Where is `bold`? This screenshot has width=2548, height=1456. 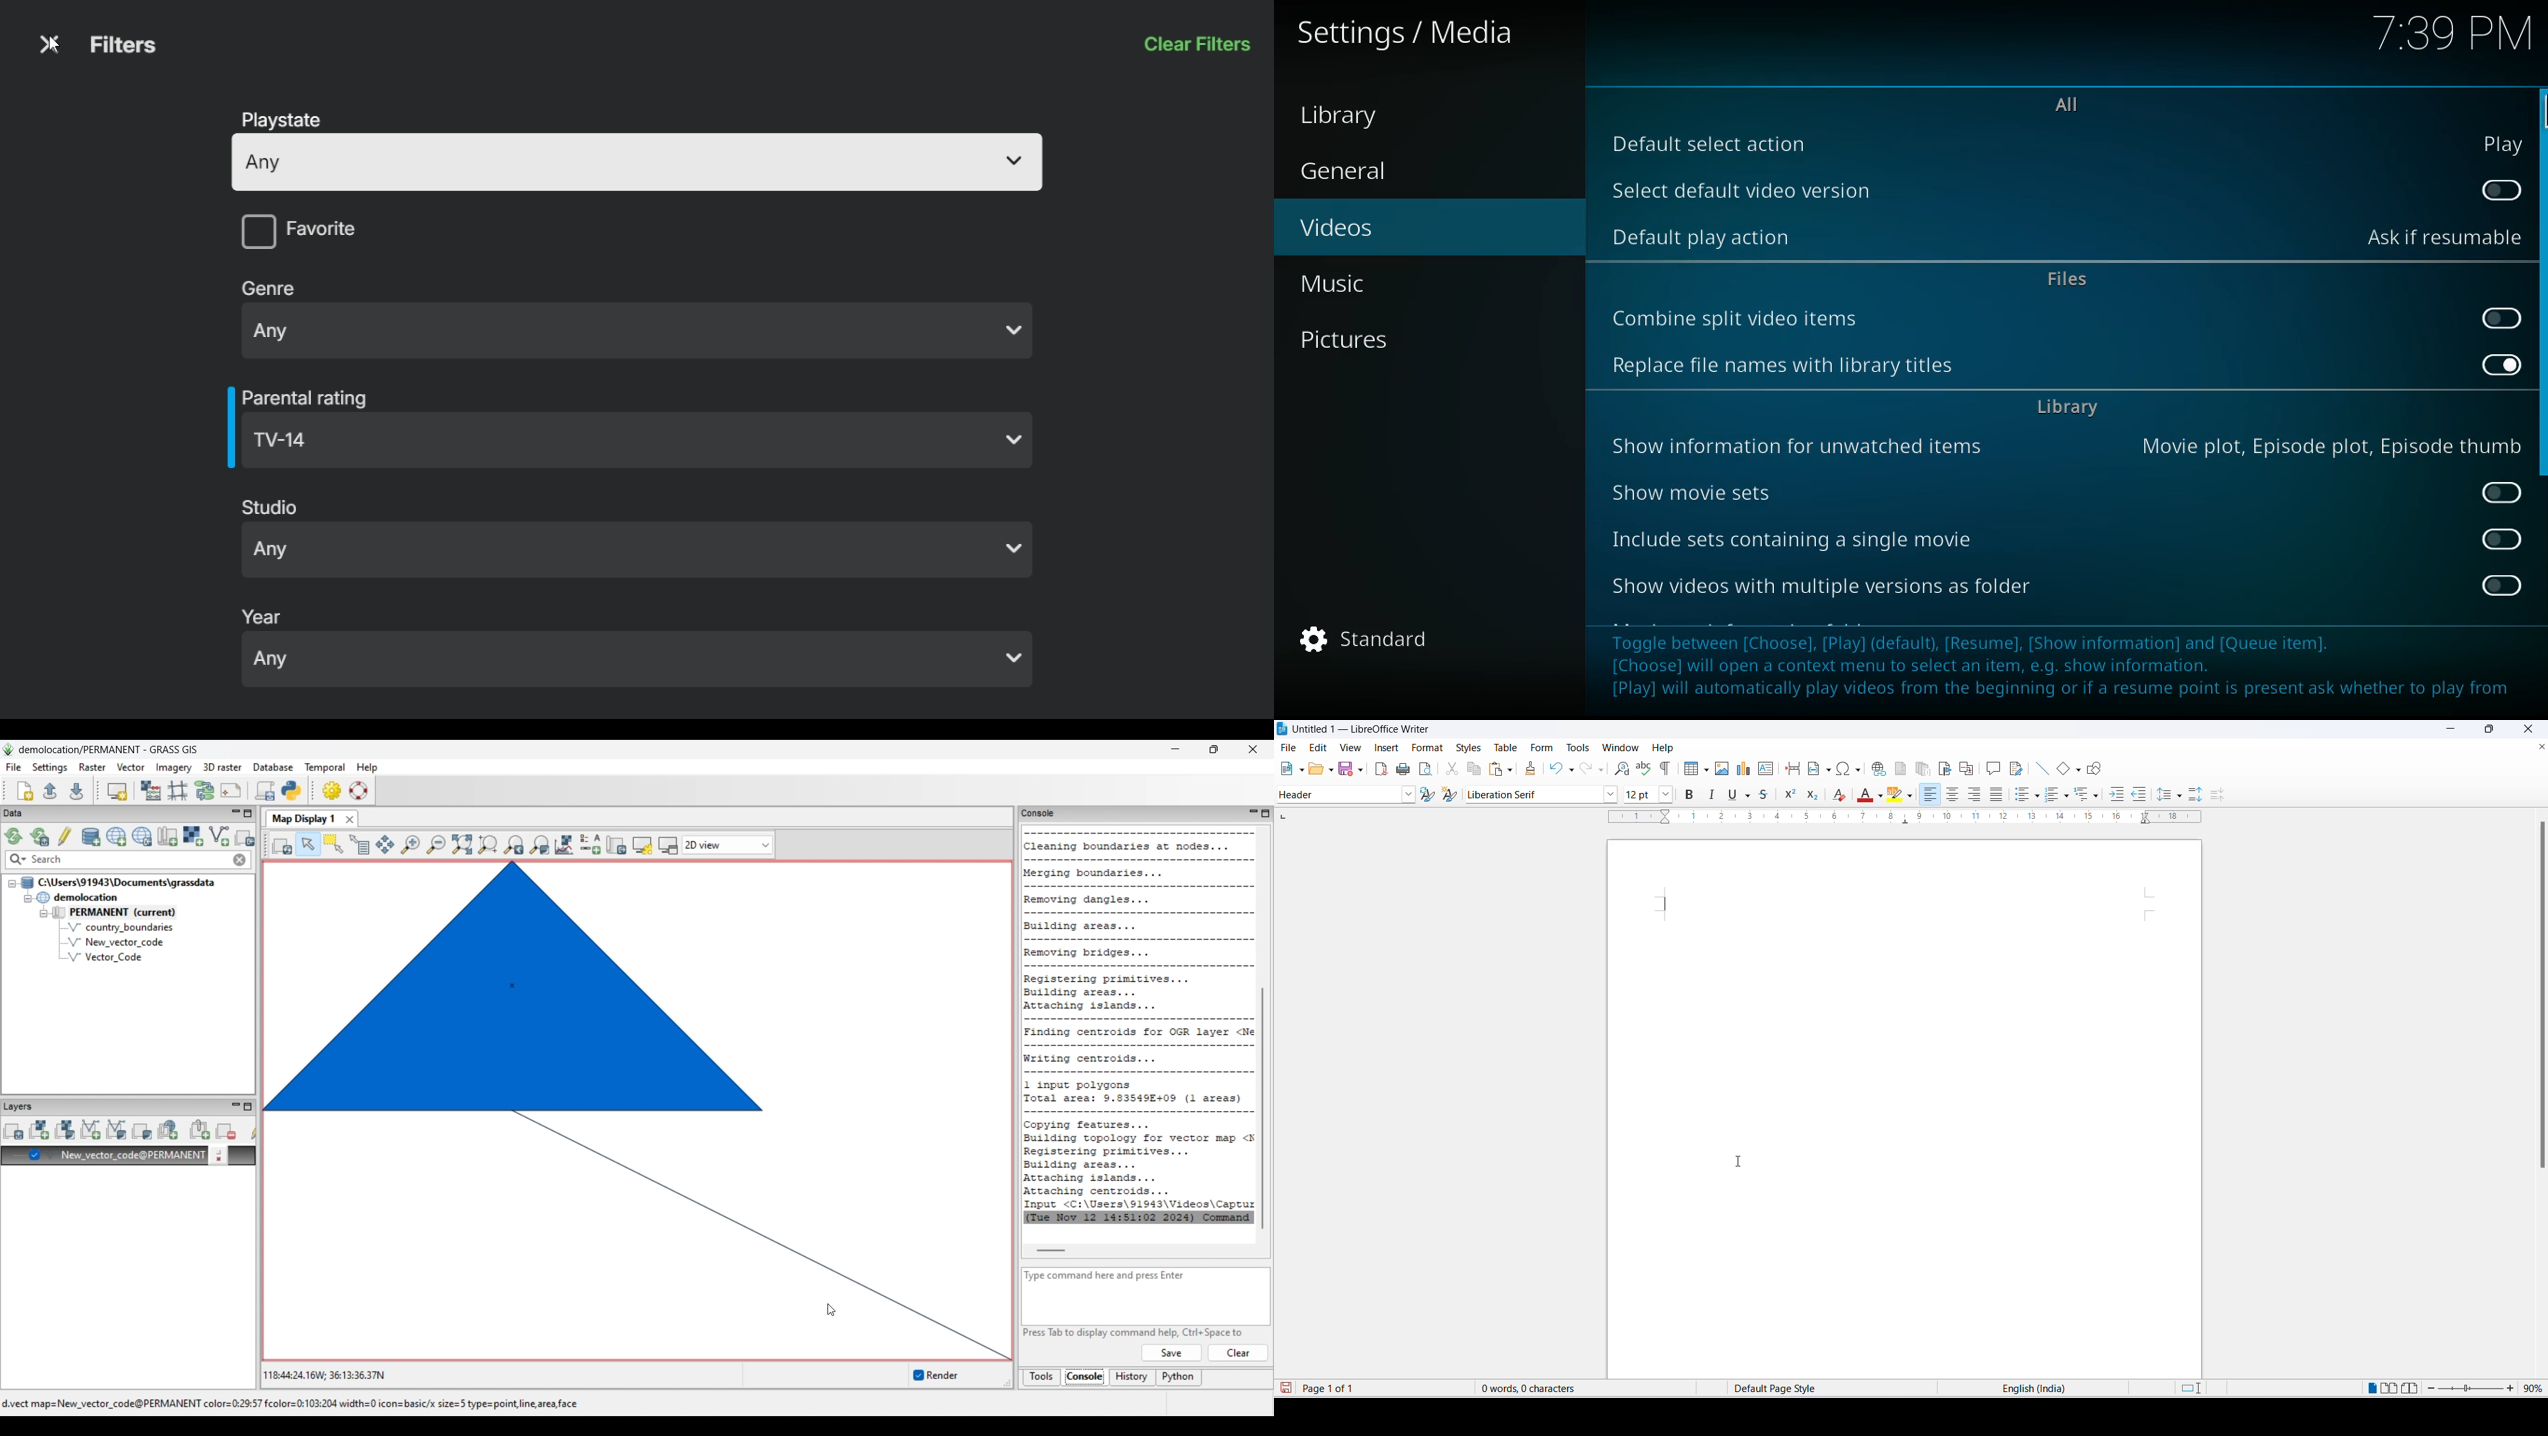
bold is located at coordinates (1692, 796).